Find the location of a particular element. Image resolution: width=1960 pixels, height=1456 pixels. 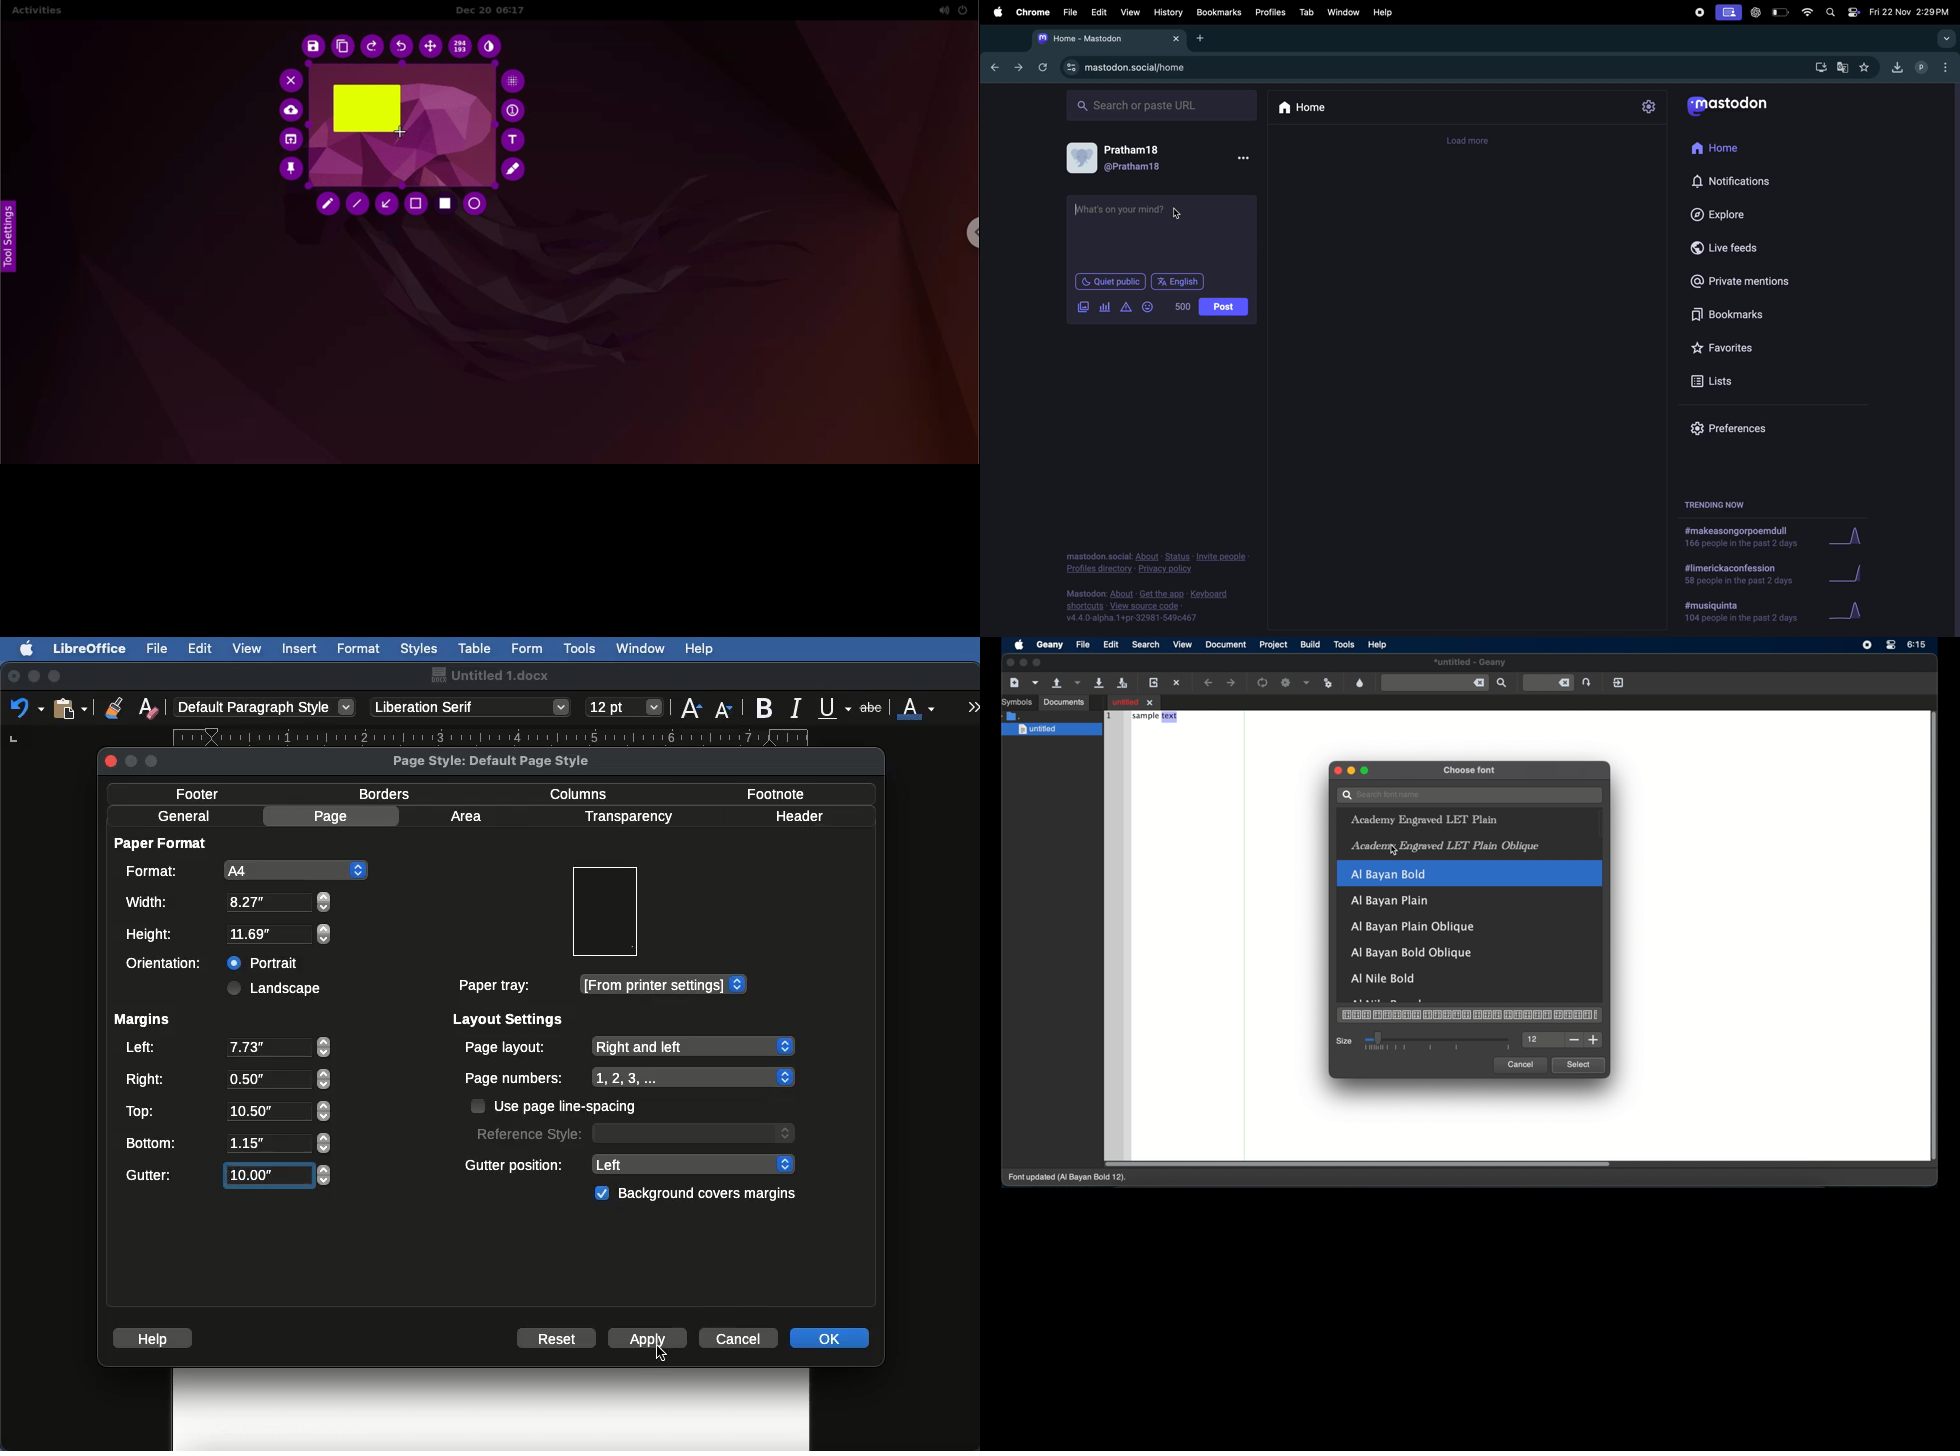

More is located at coordinates (974, 706).